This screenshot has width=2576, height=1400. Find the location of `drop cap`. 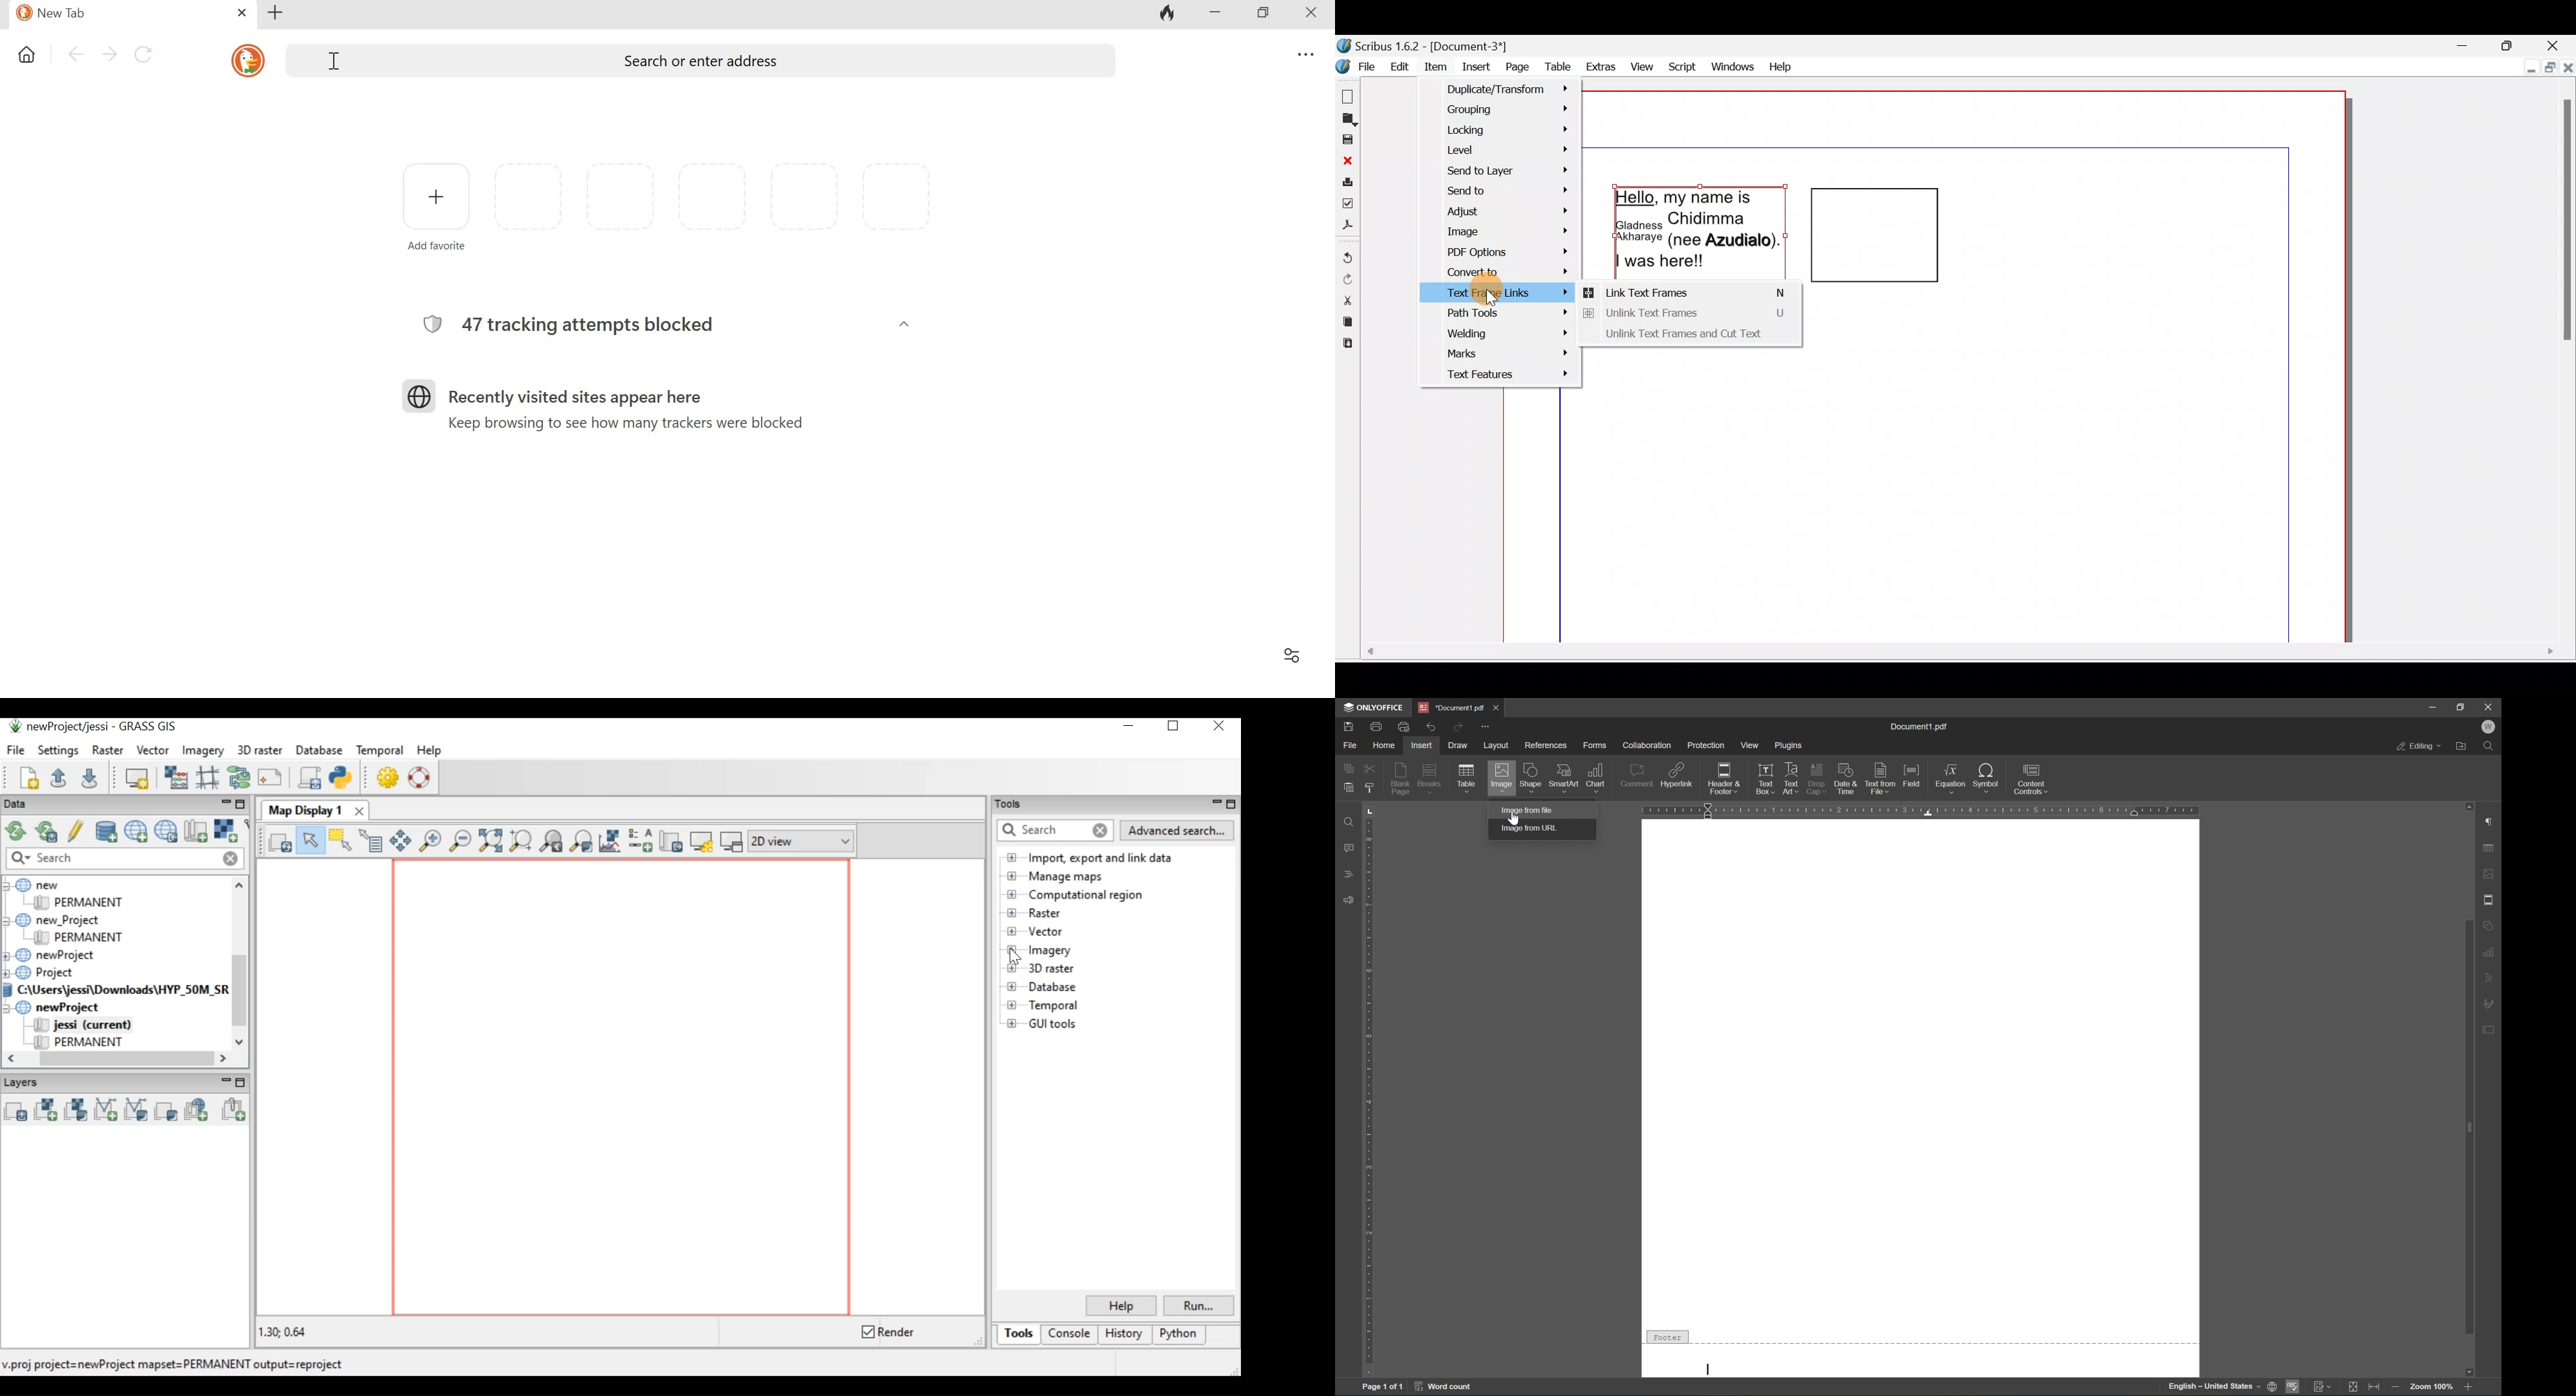

drop cap is located at coordinates (1818, 770).